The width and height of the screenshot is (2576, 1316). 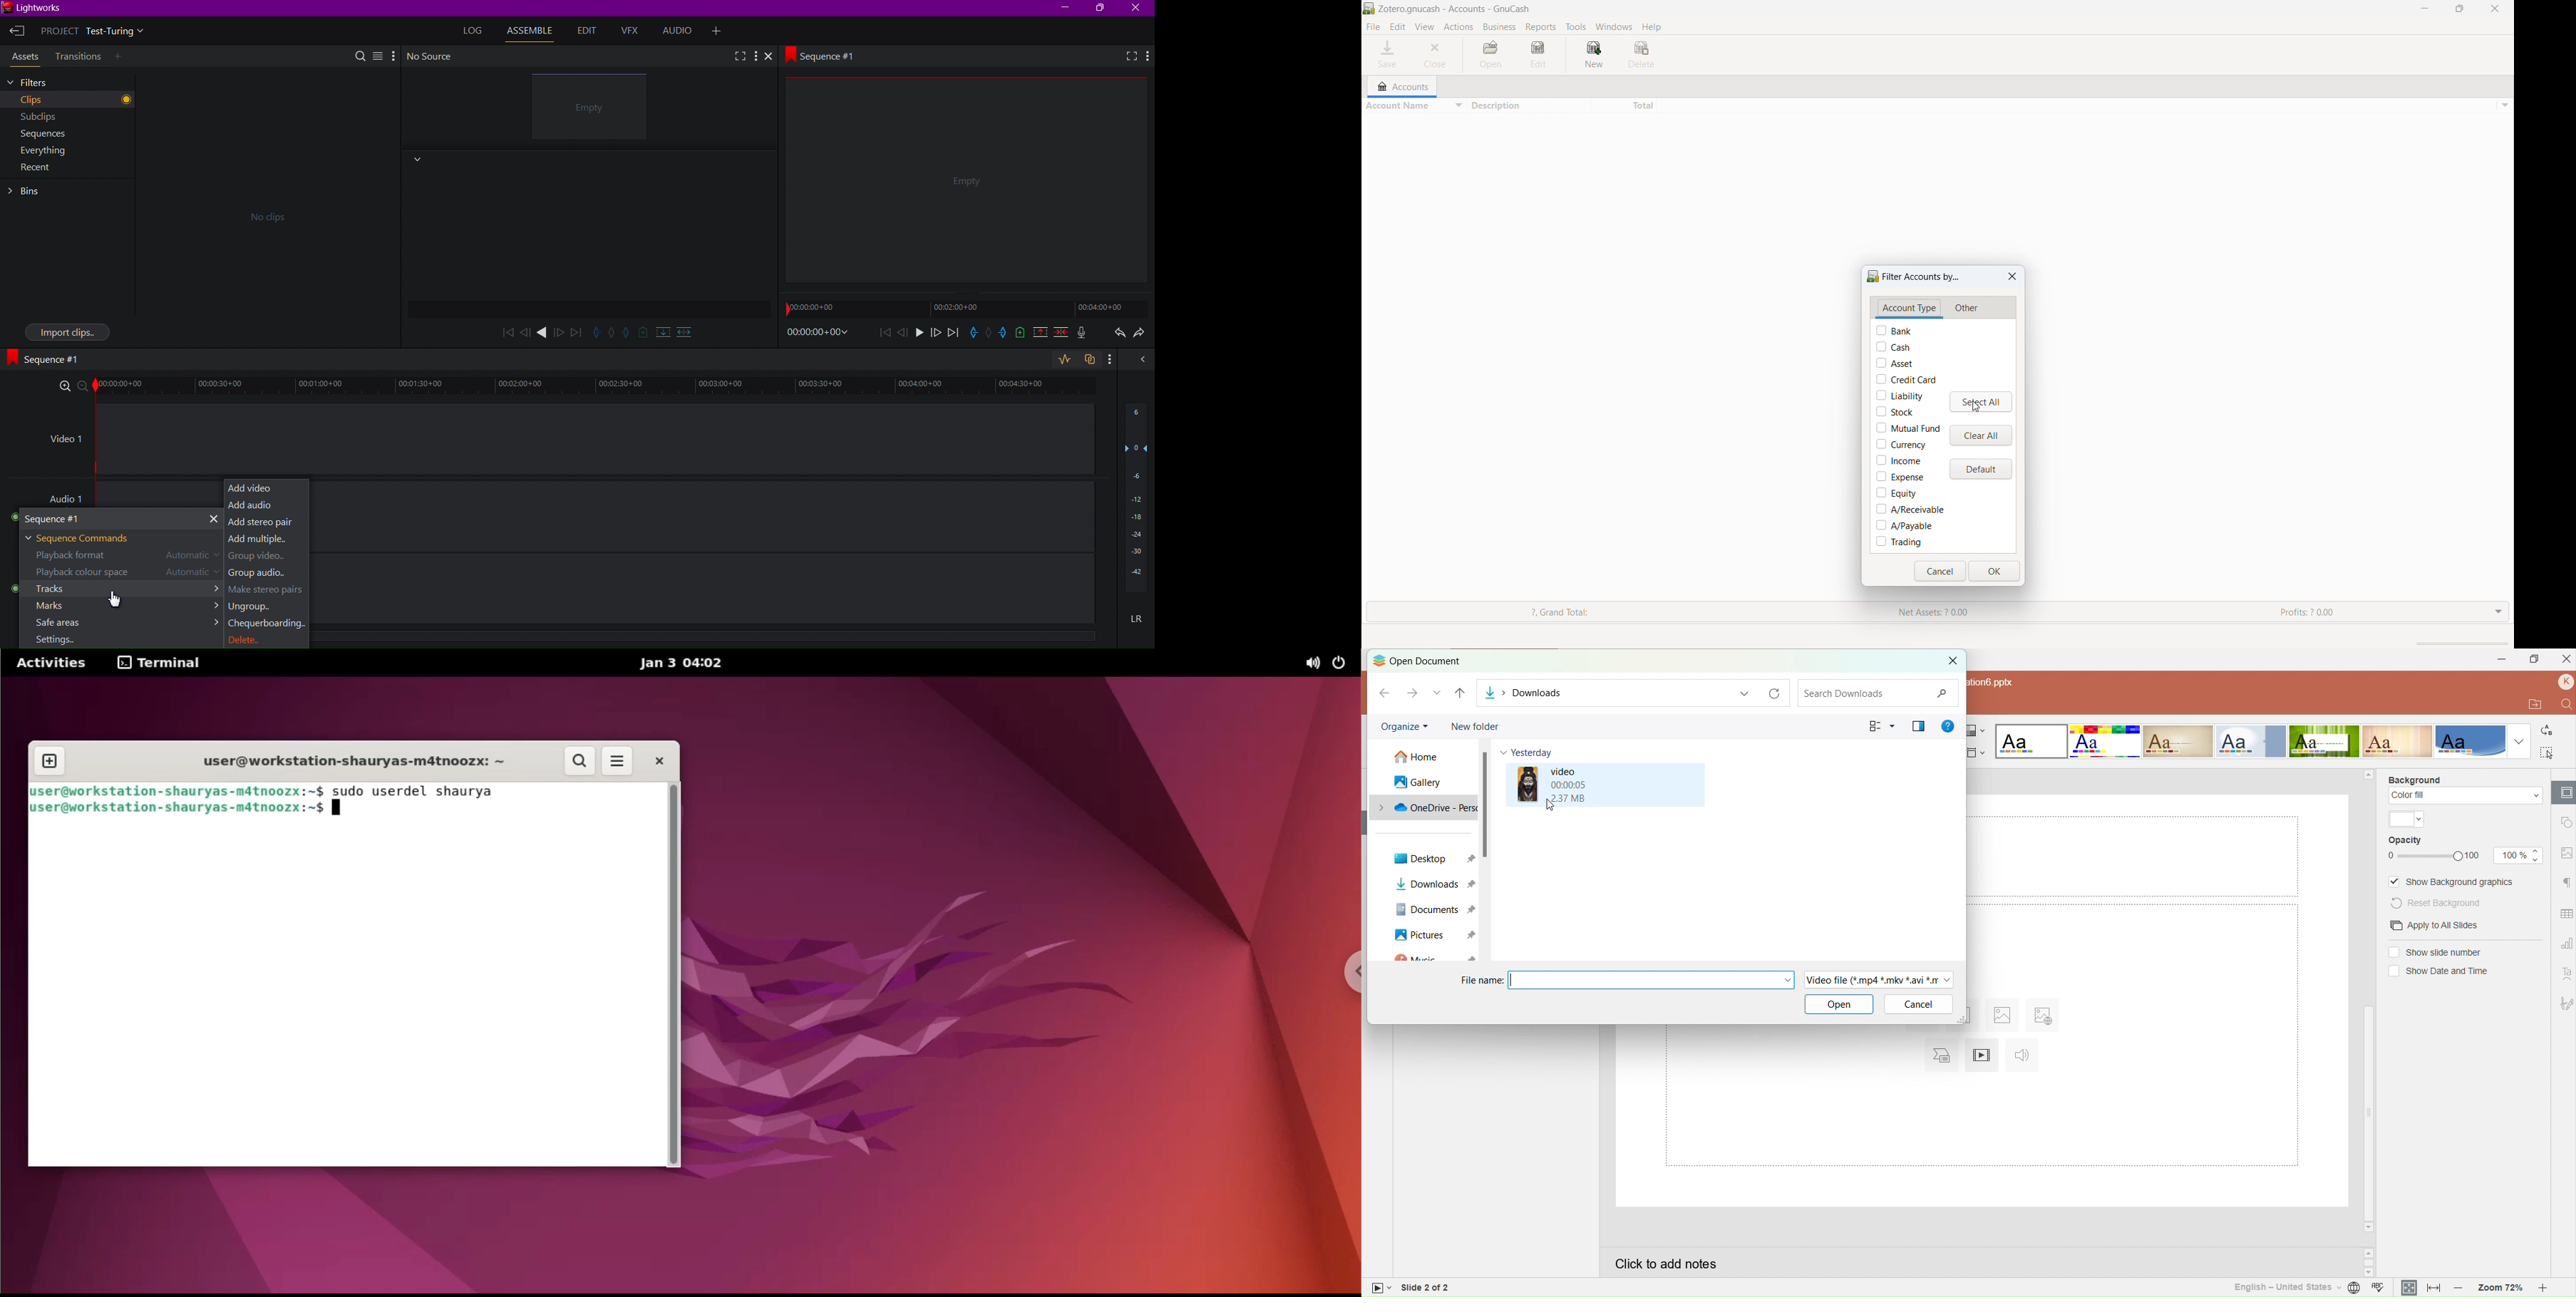 I want to click on mic, so click(x=1085, y=334).